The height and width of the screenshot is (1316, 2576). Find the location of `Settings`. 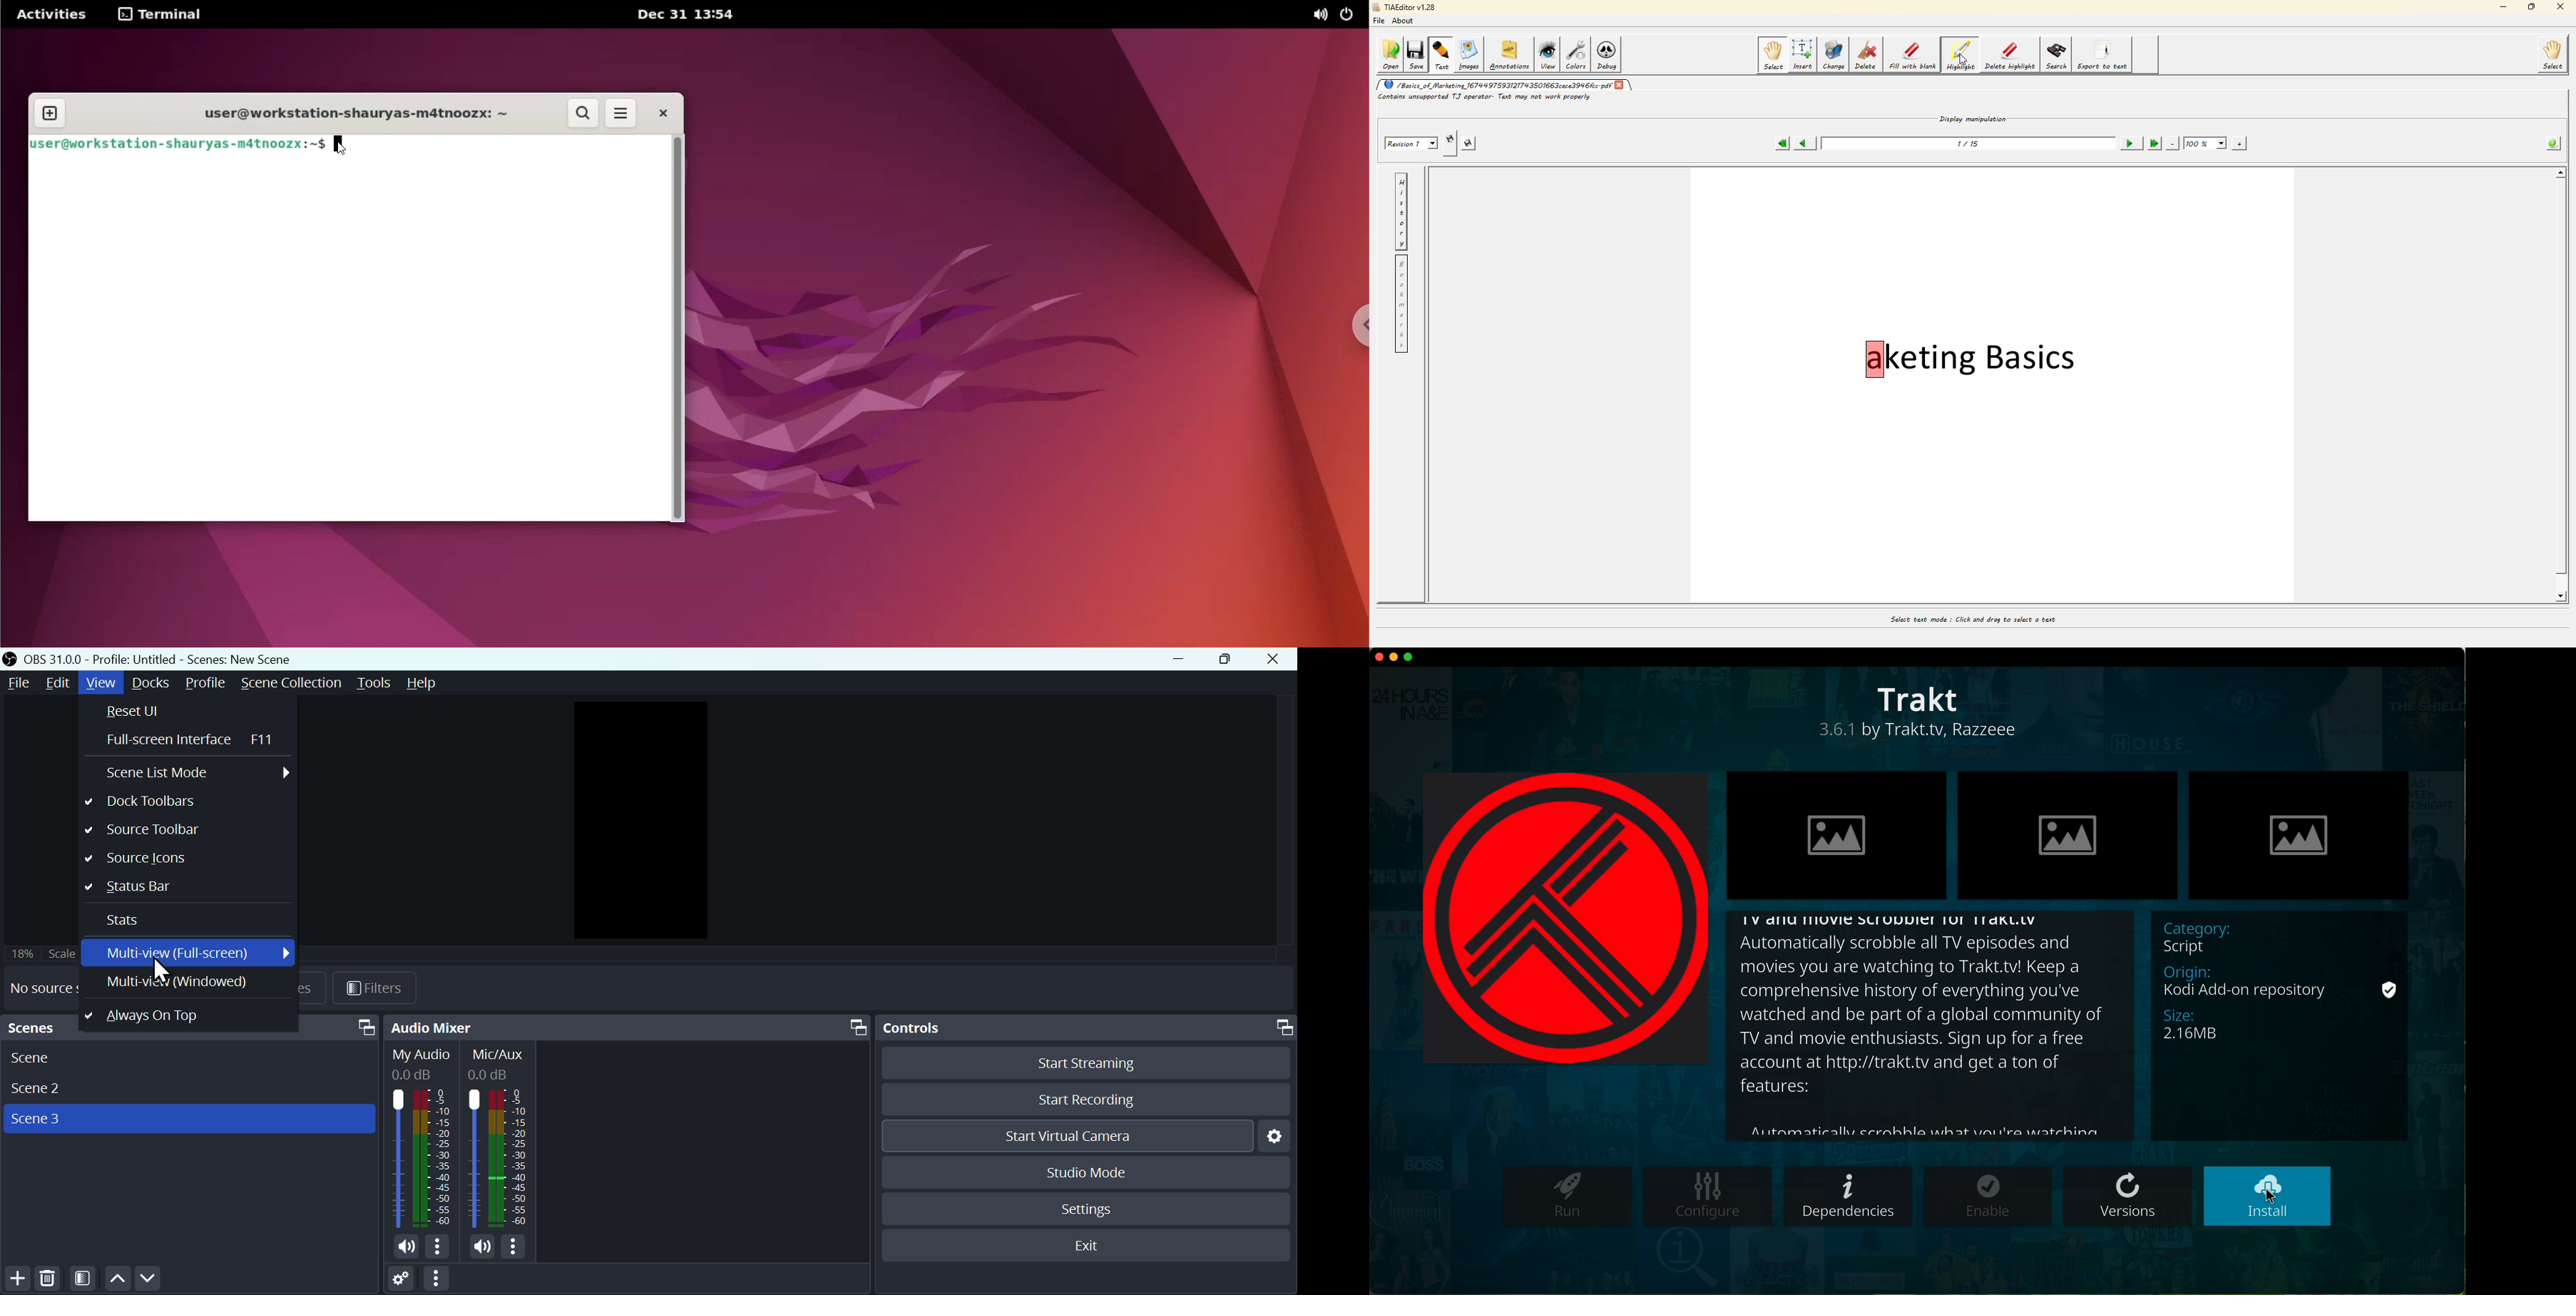

Settings is located at coordinates (405, 1281).